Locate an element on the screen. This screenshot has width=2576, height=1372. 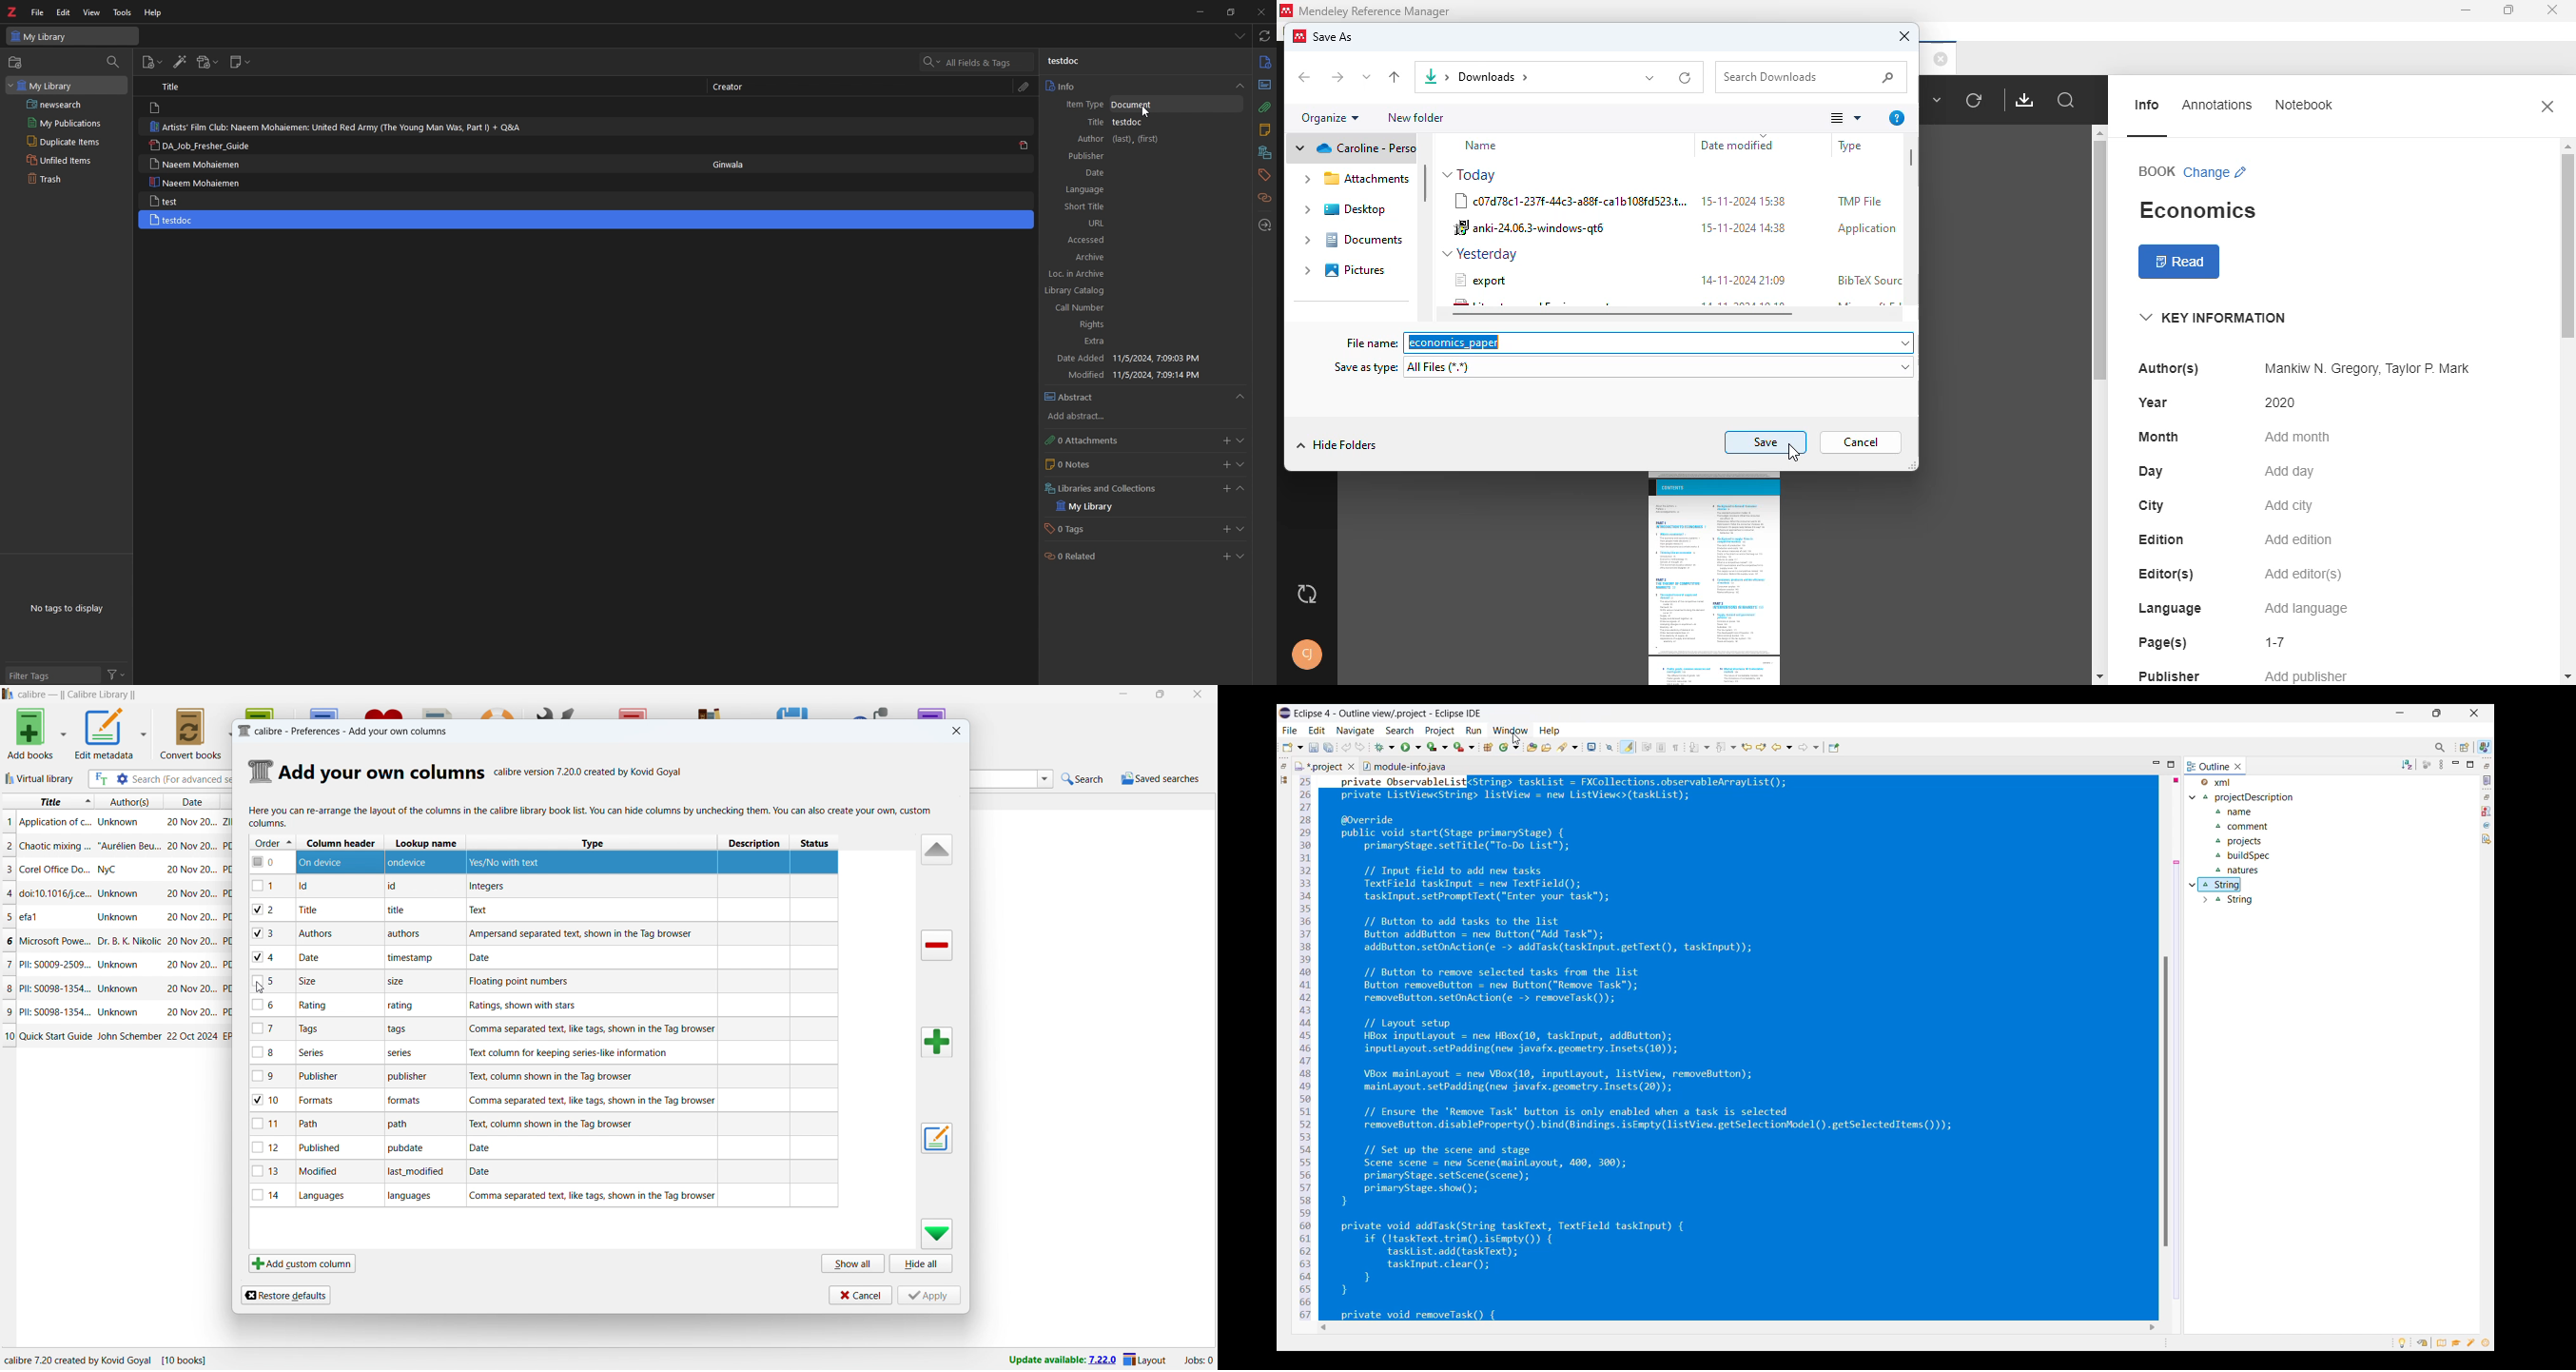
author is located at coordinates (128, 1036).